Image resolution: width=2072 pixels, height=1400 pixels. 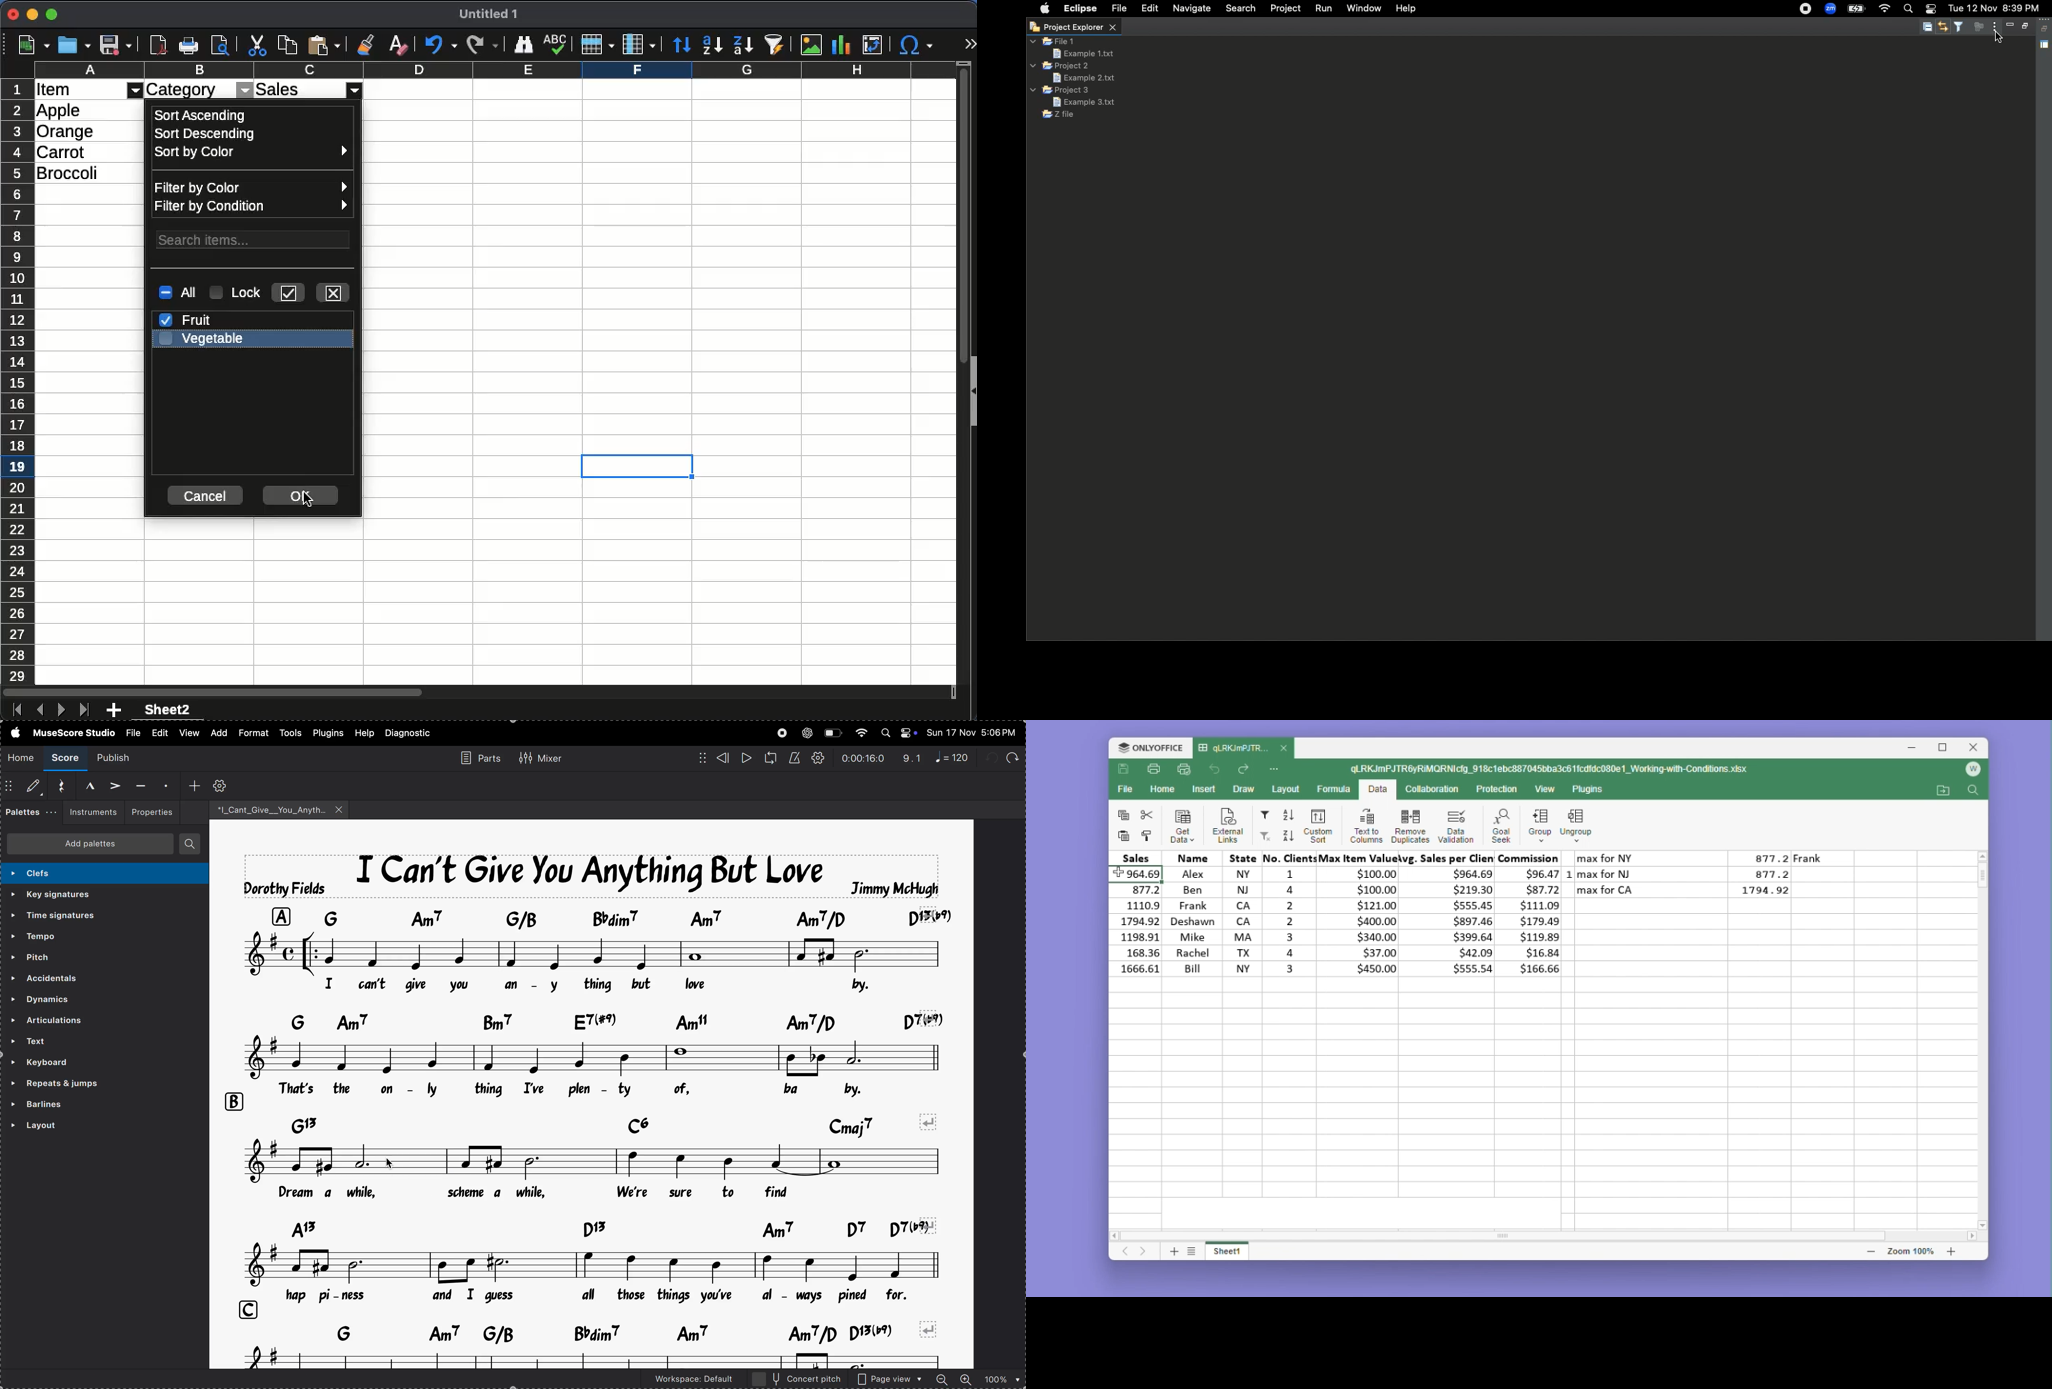 I want to click on Help, so click(x=1407, y=9).